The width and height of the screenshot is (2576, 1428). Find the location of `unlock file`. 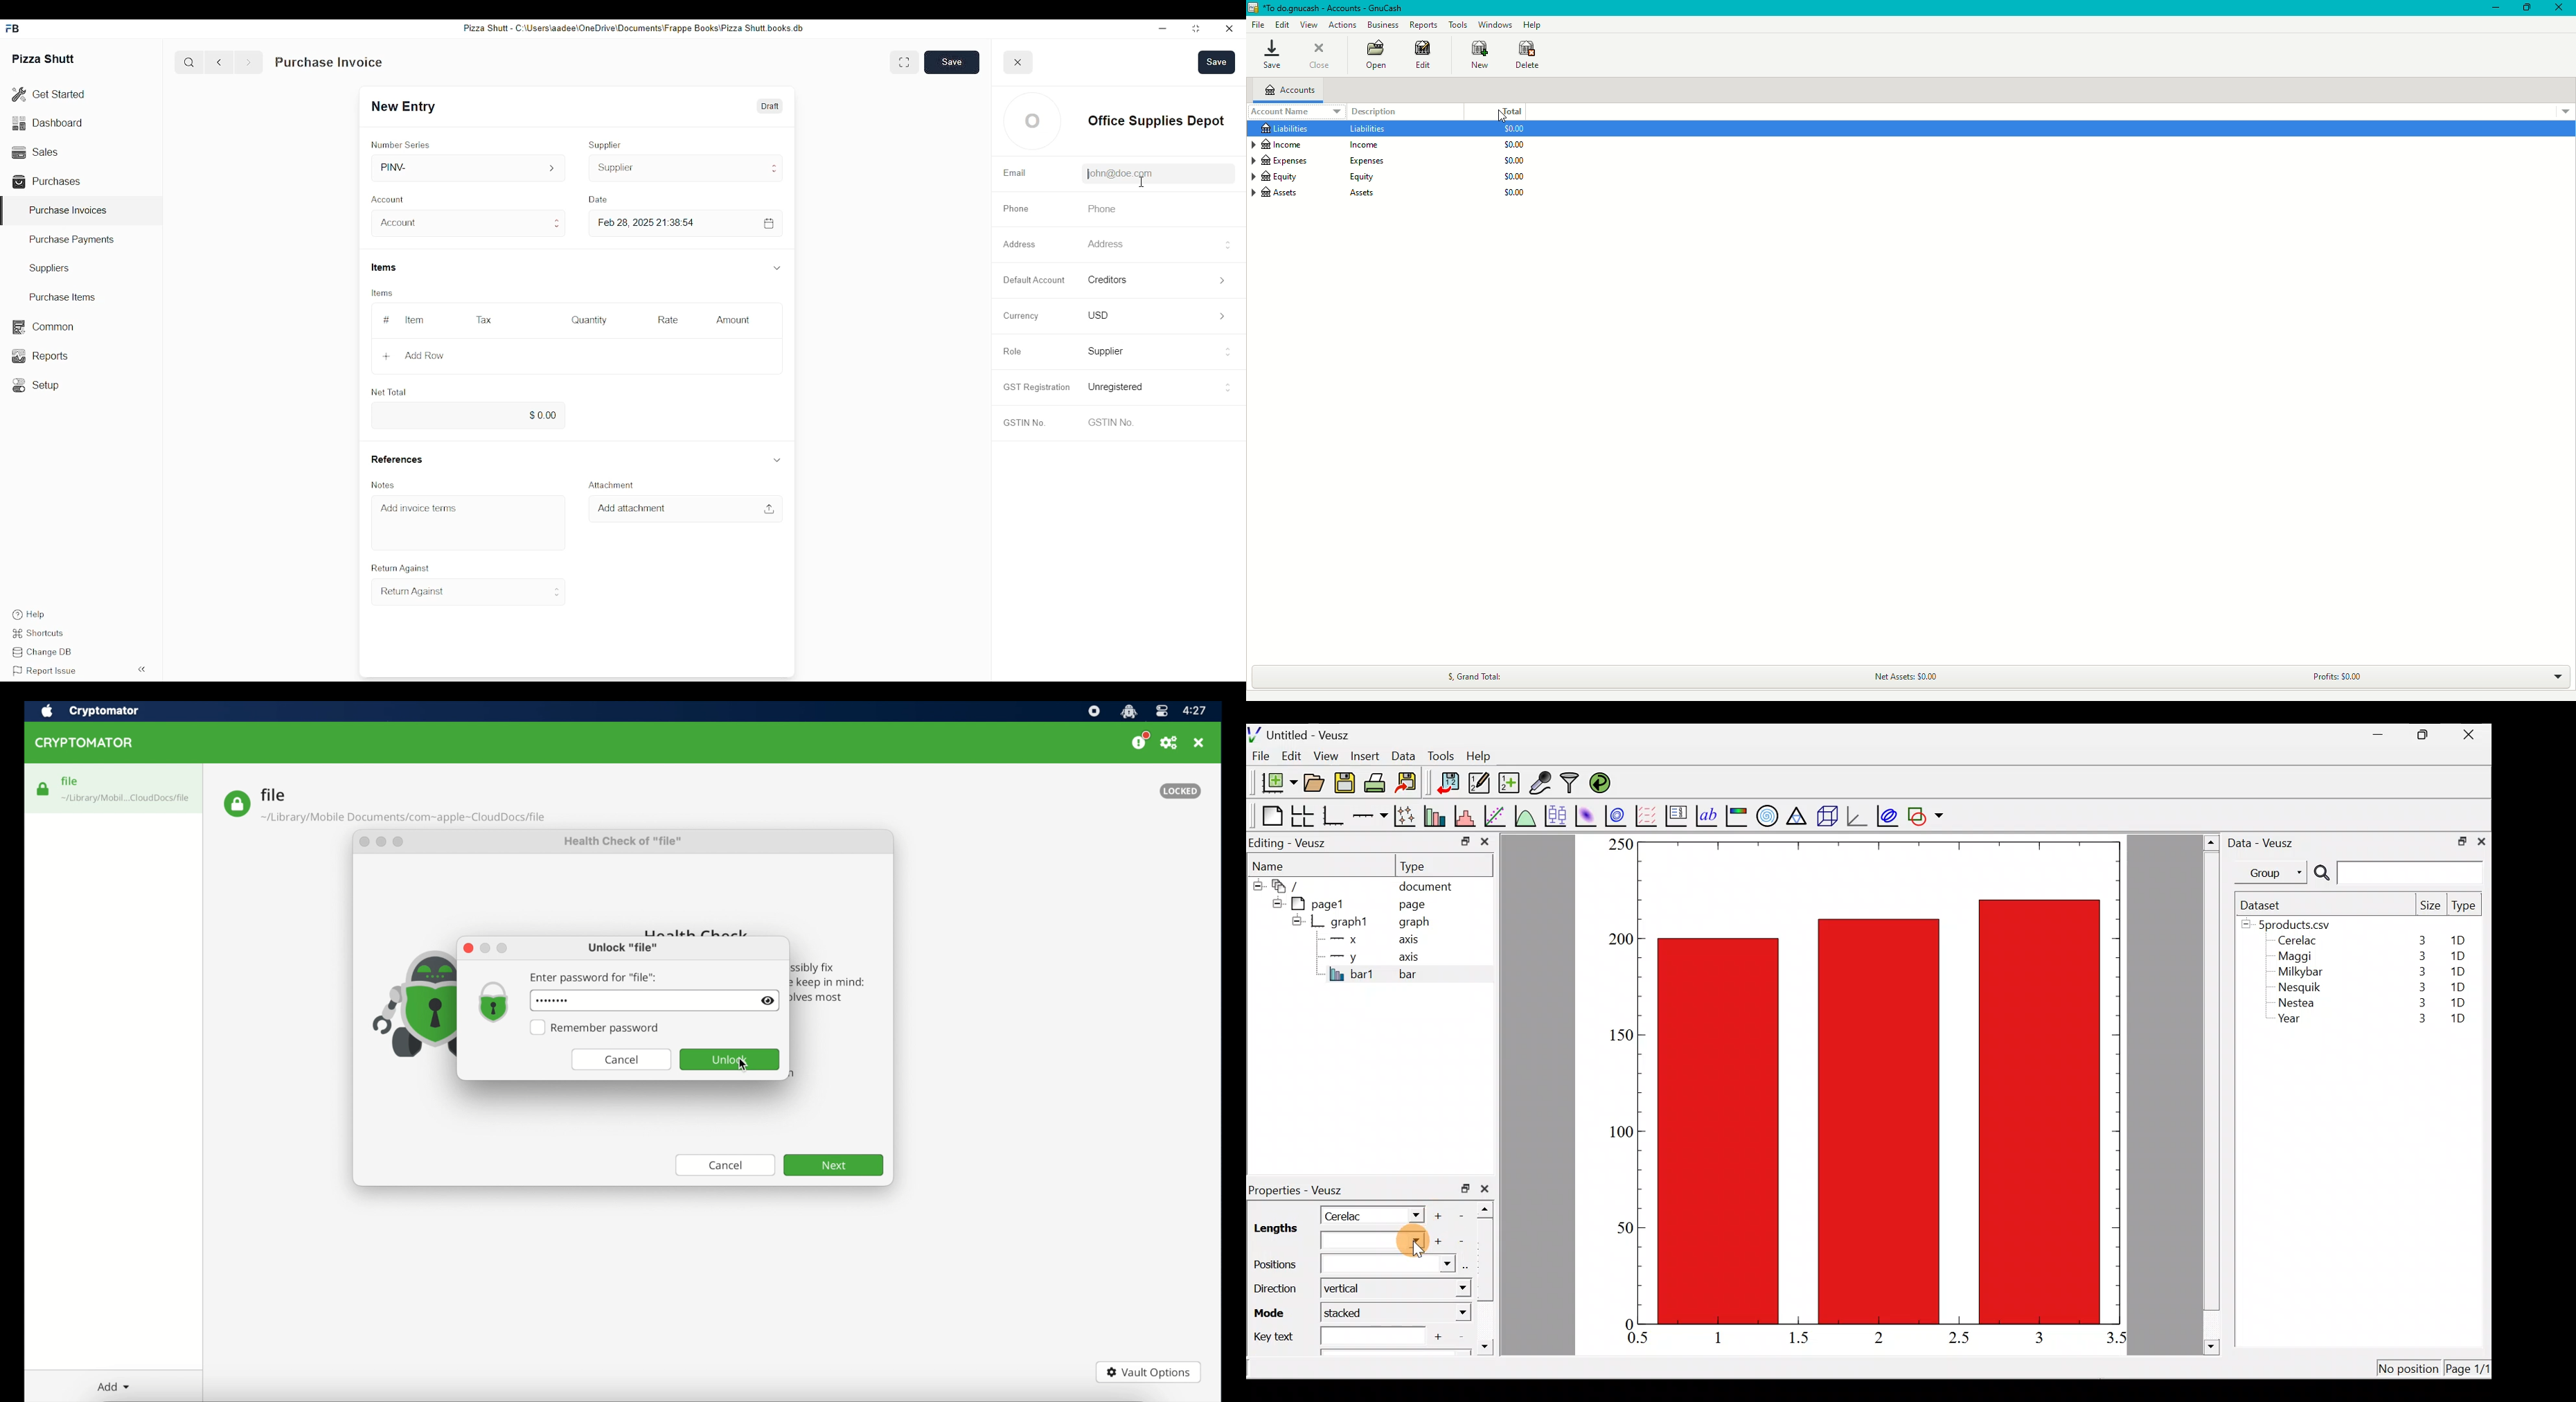

unlock file is located at coordinates (622, 948).